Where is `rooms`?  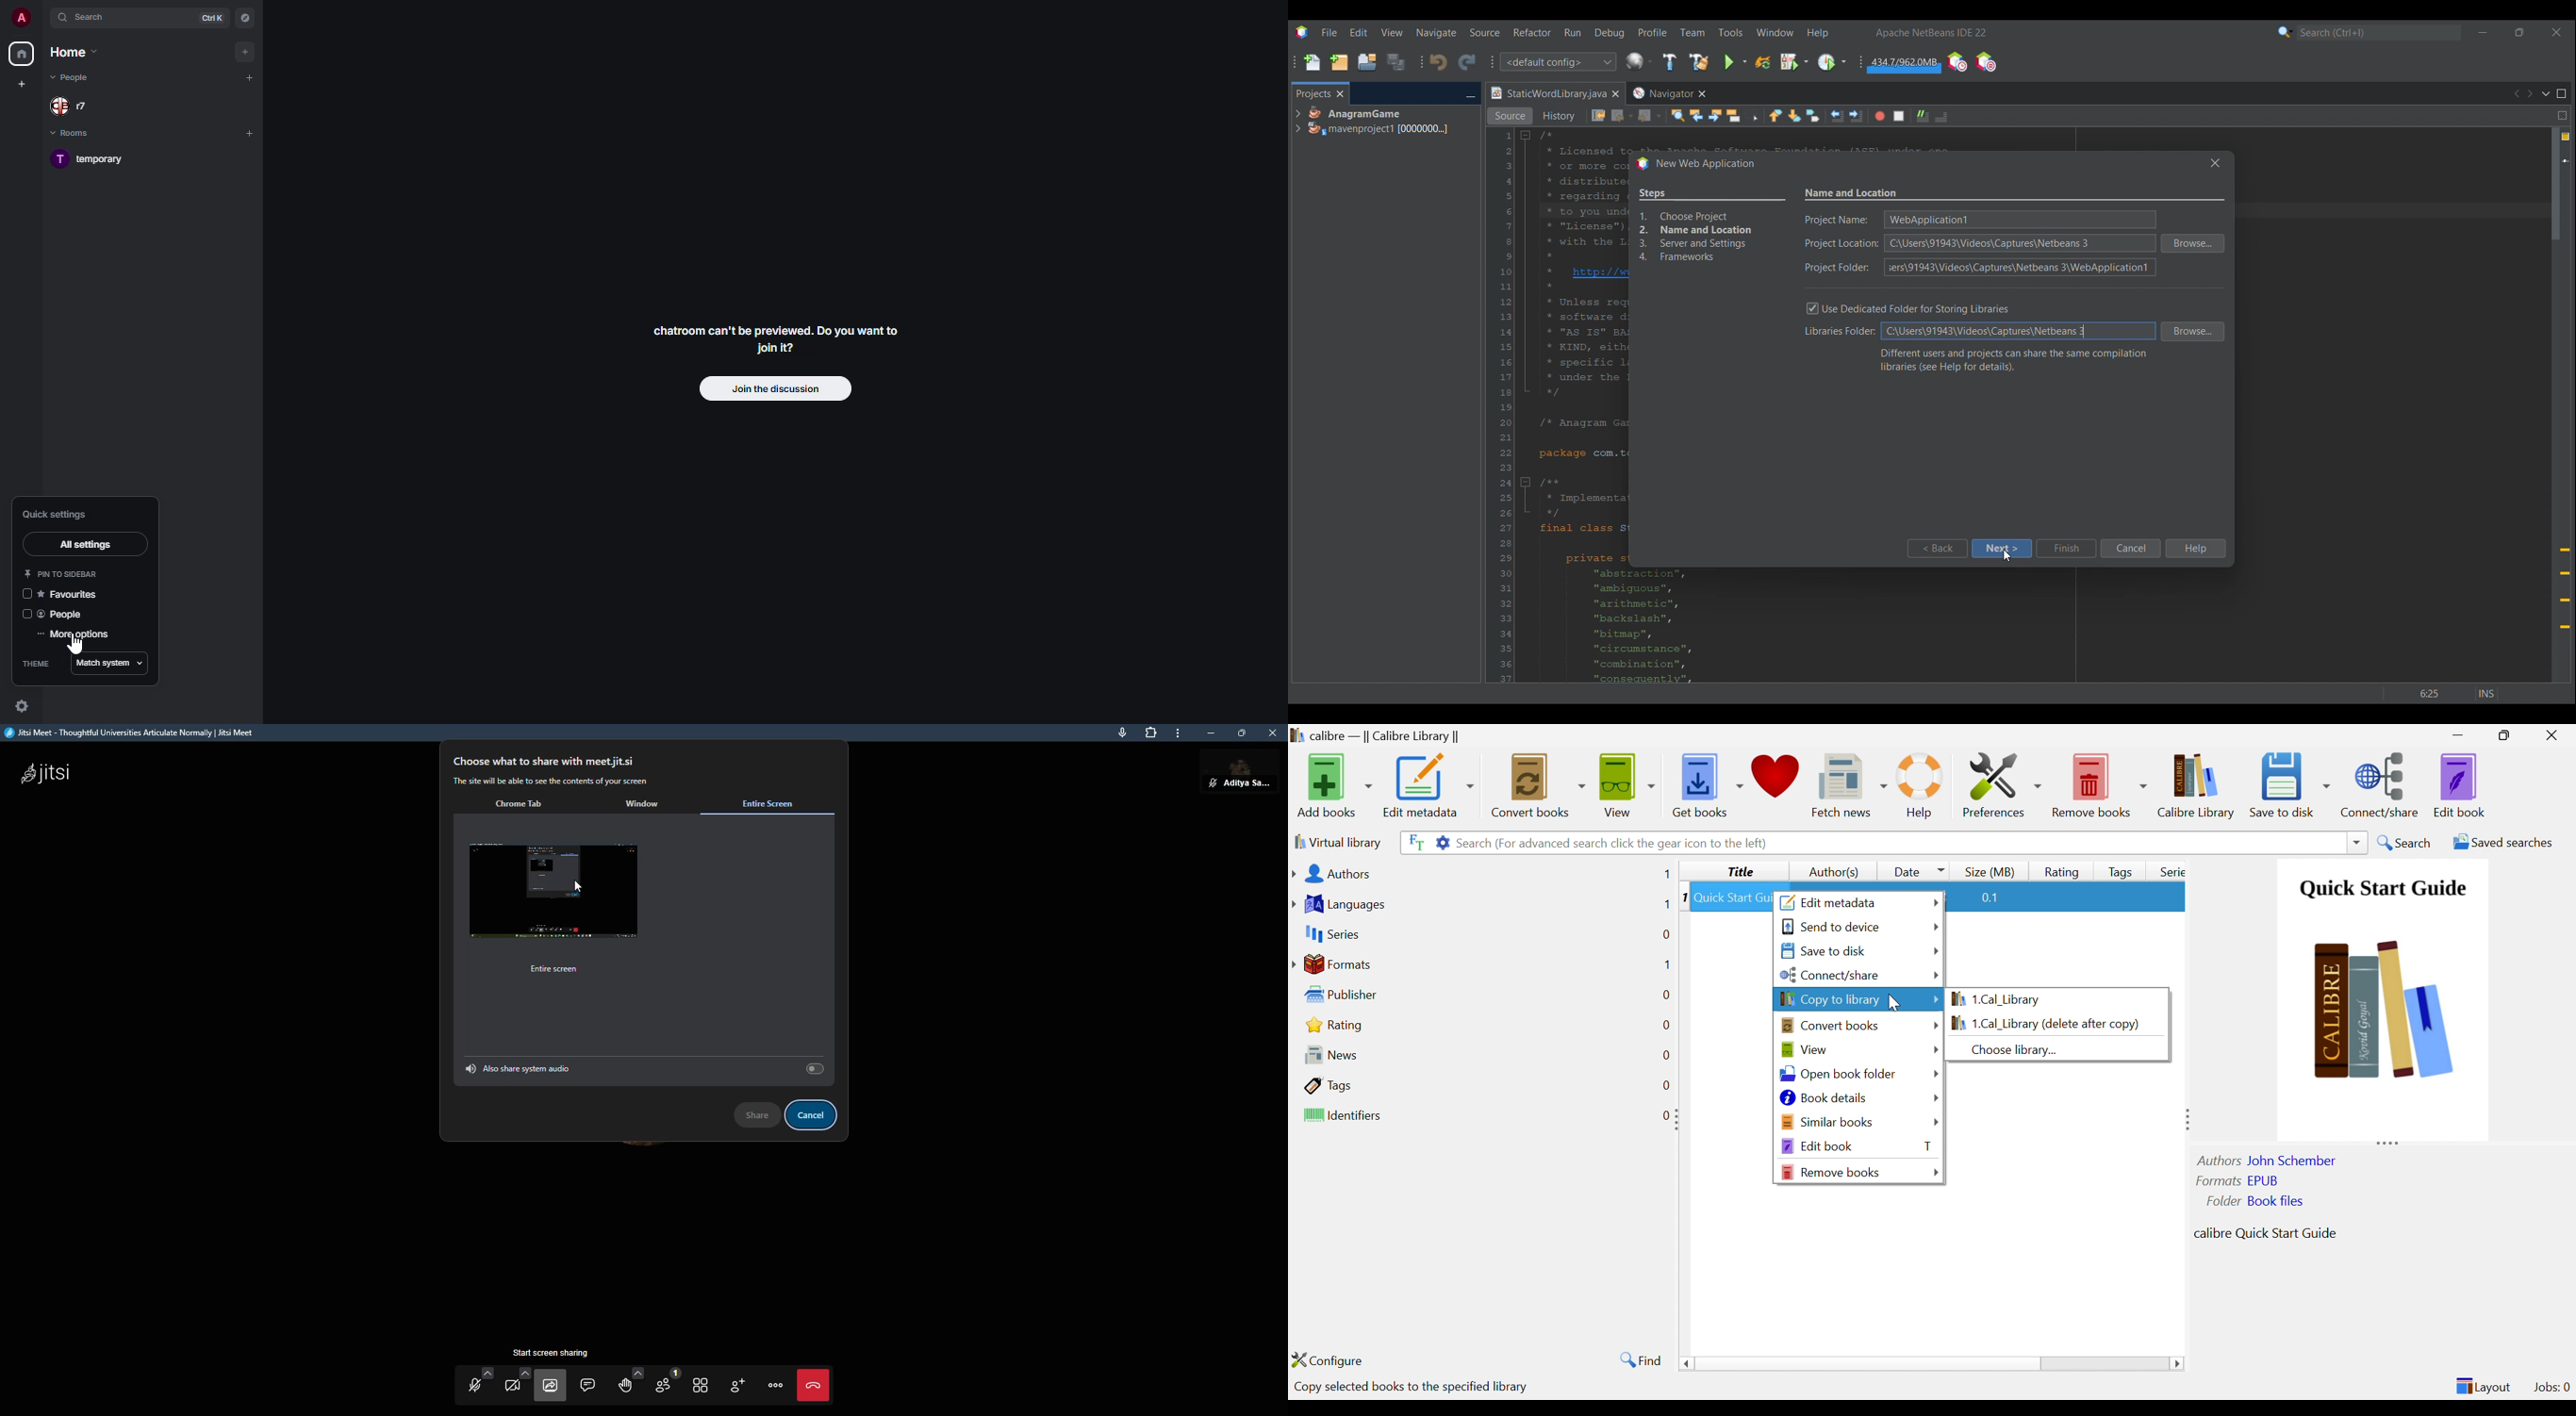
rooms is located at coordinates (74, 134).